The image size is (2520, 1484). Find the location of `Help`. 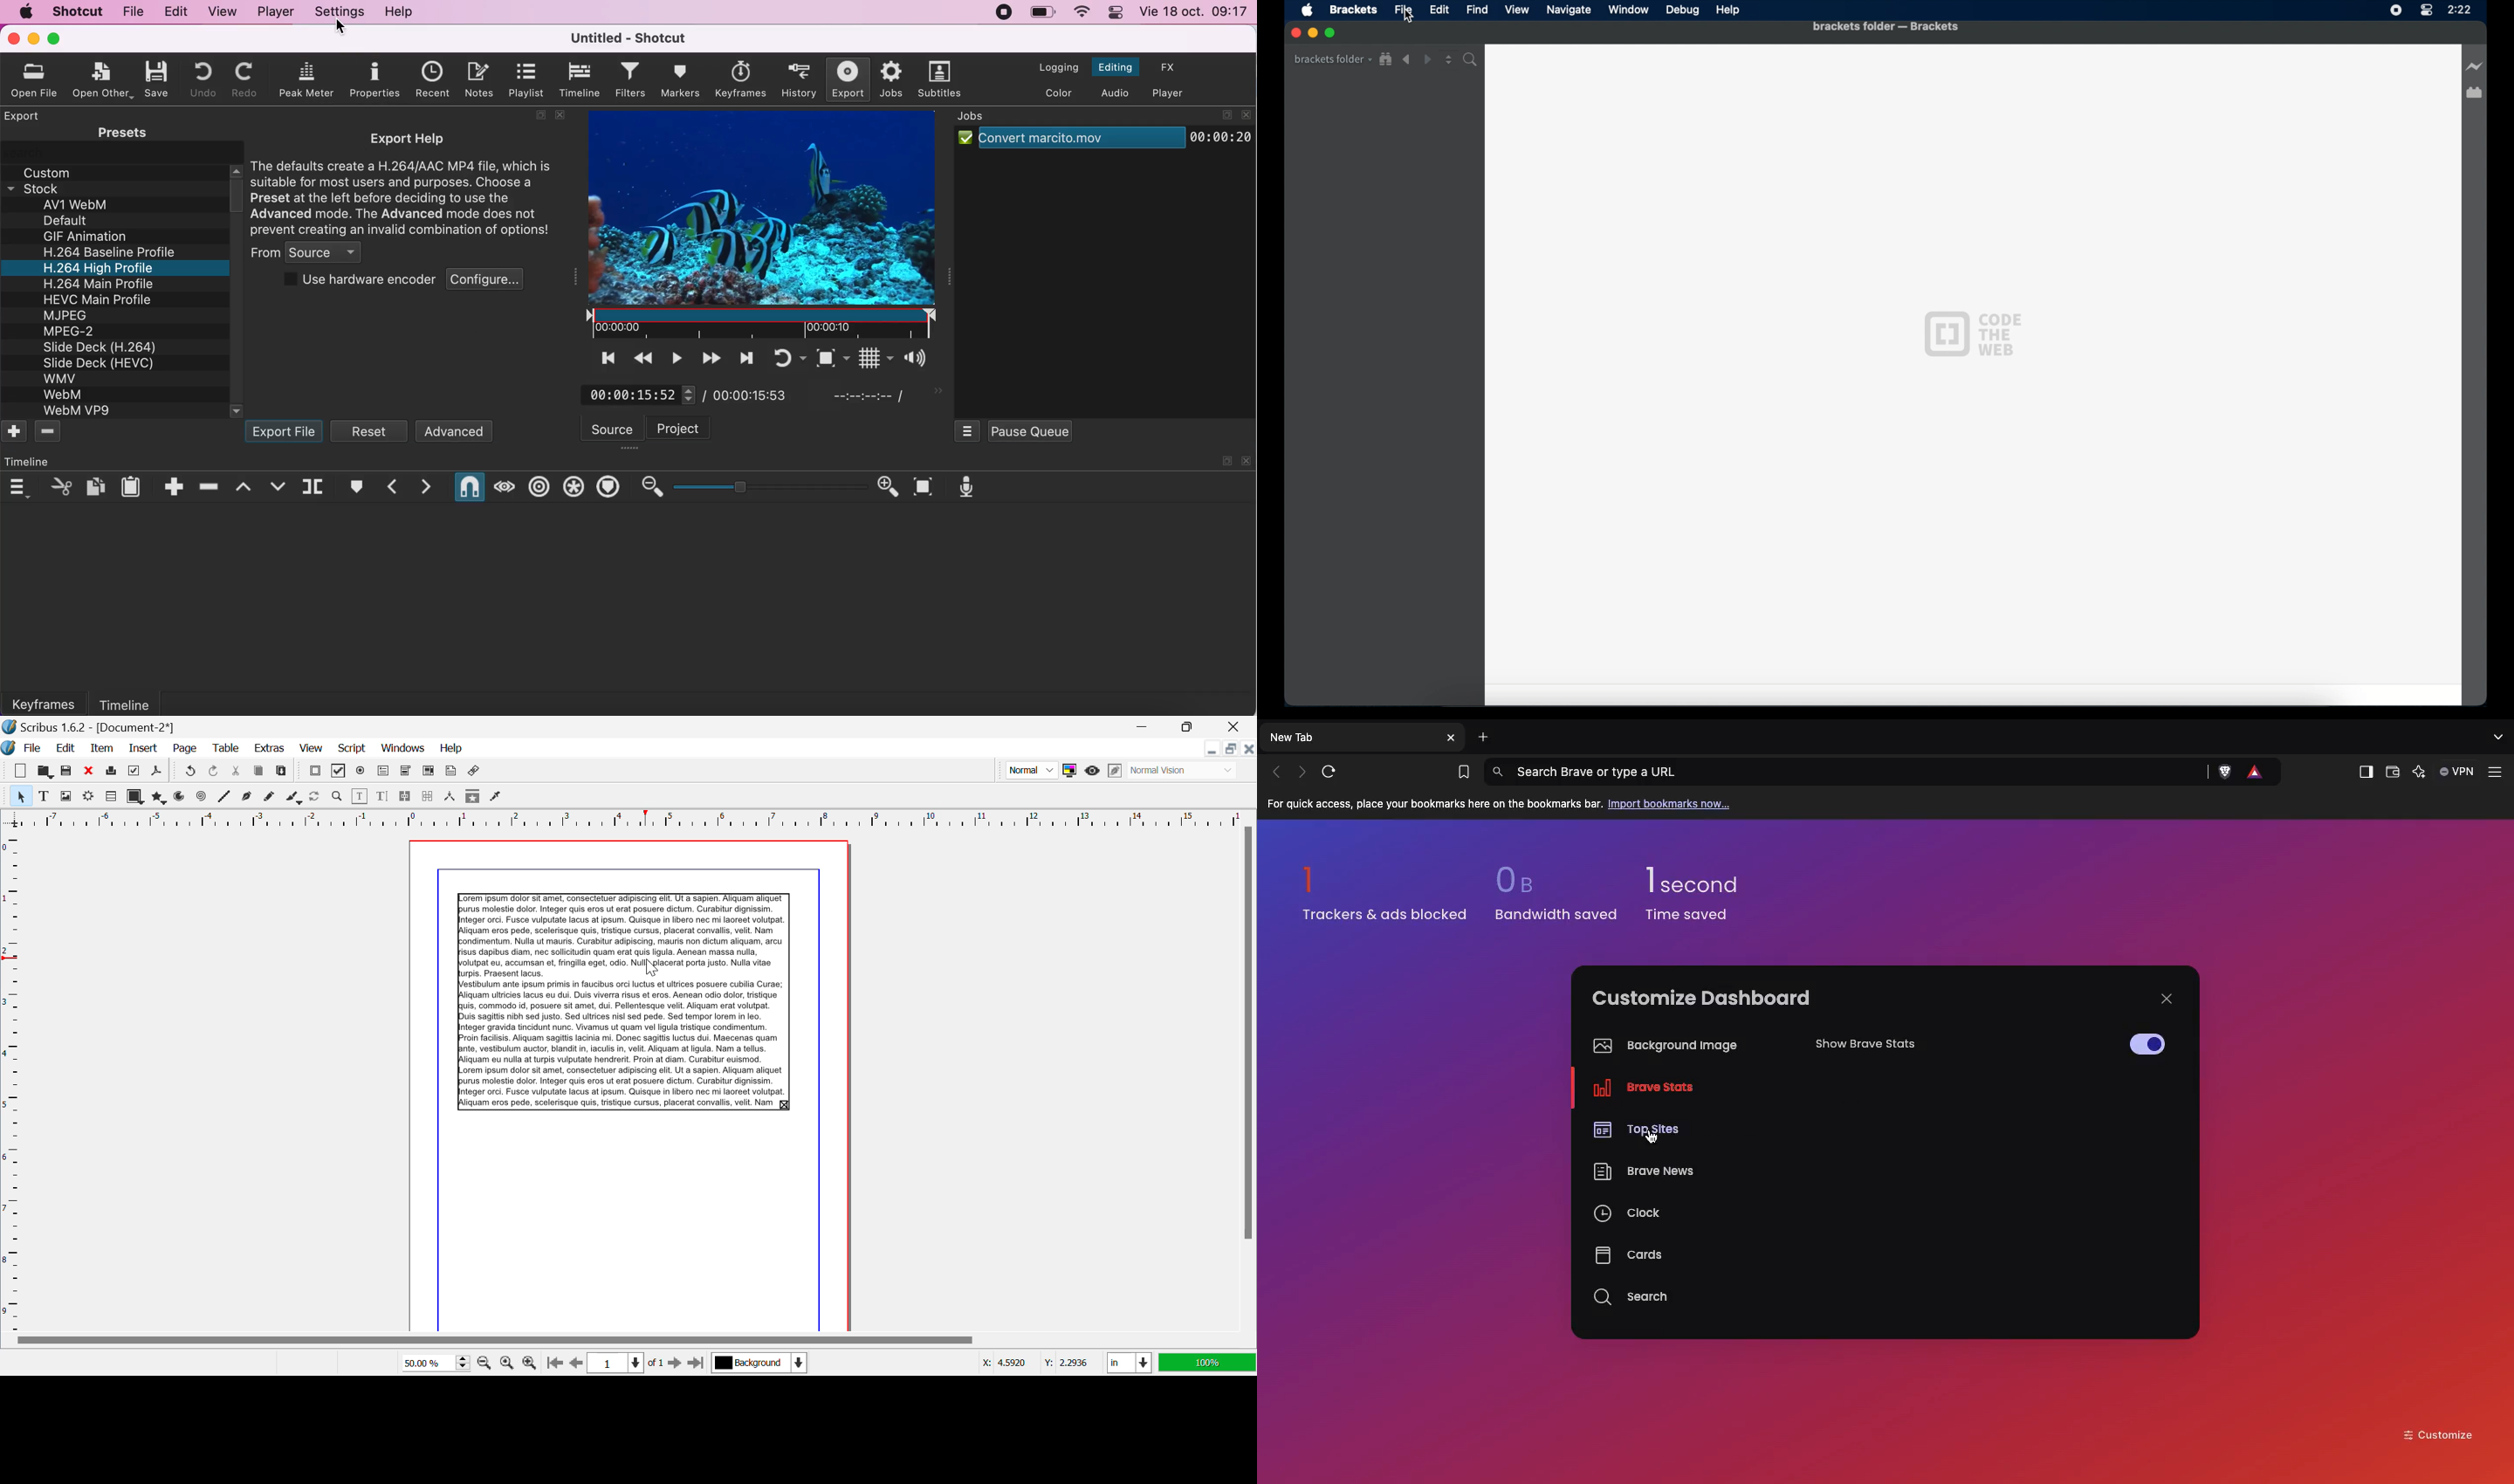

Help is located at coordinates (452, 749).